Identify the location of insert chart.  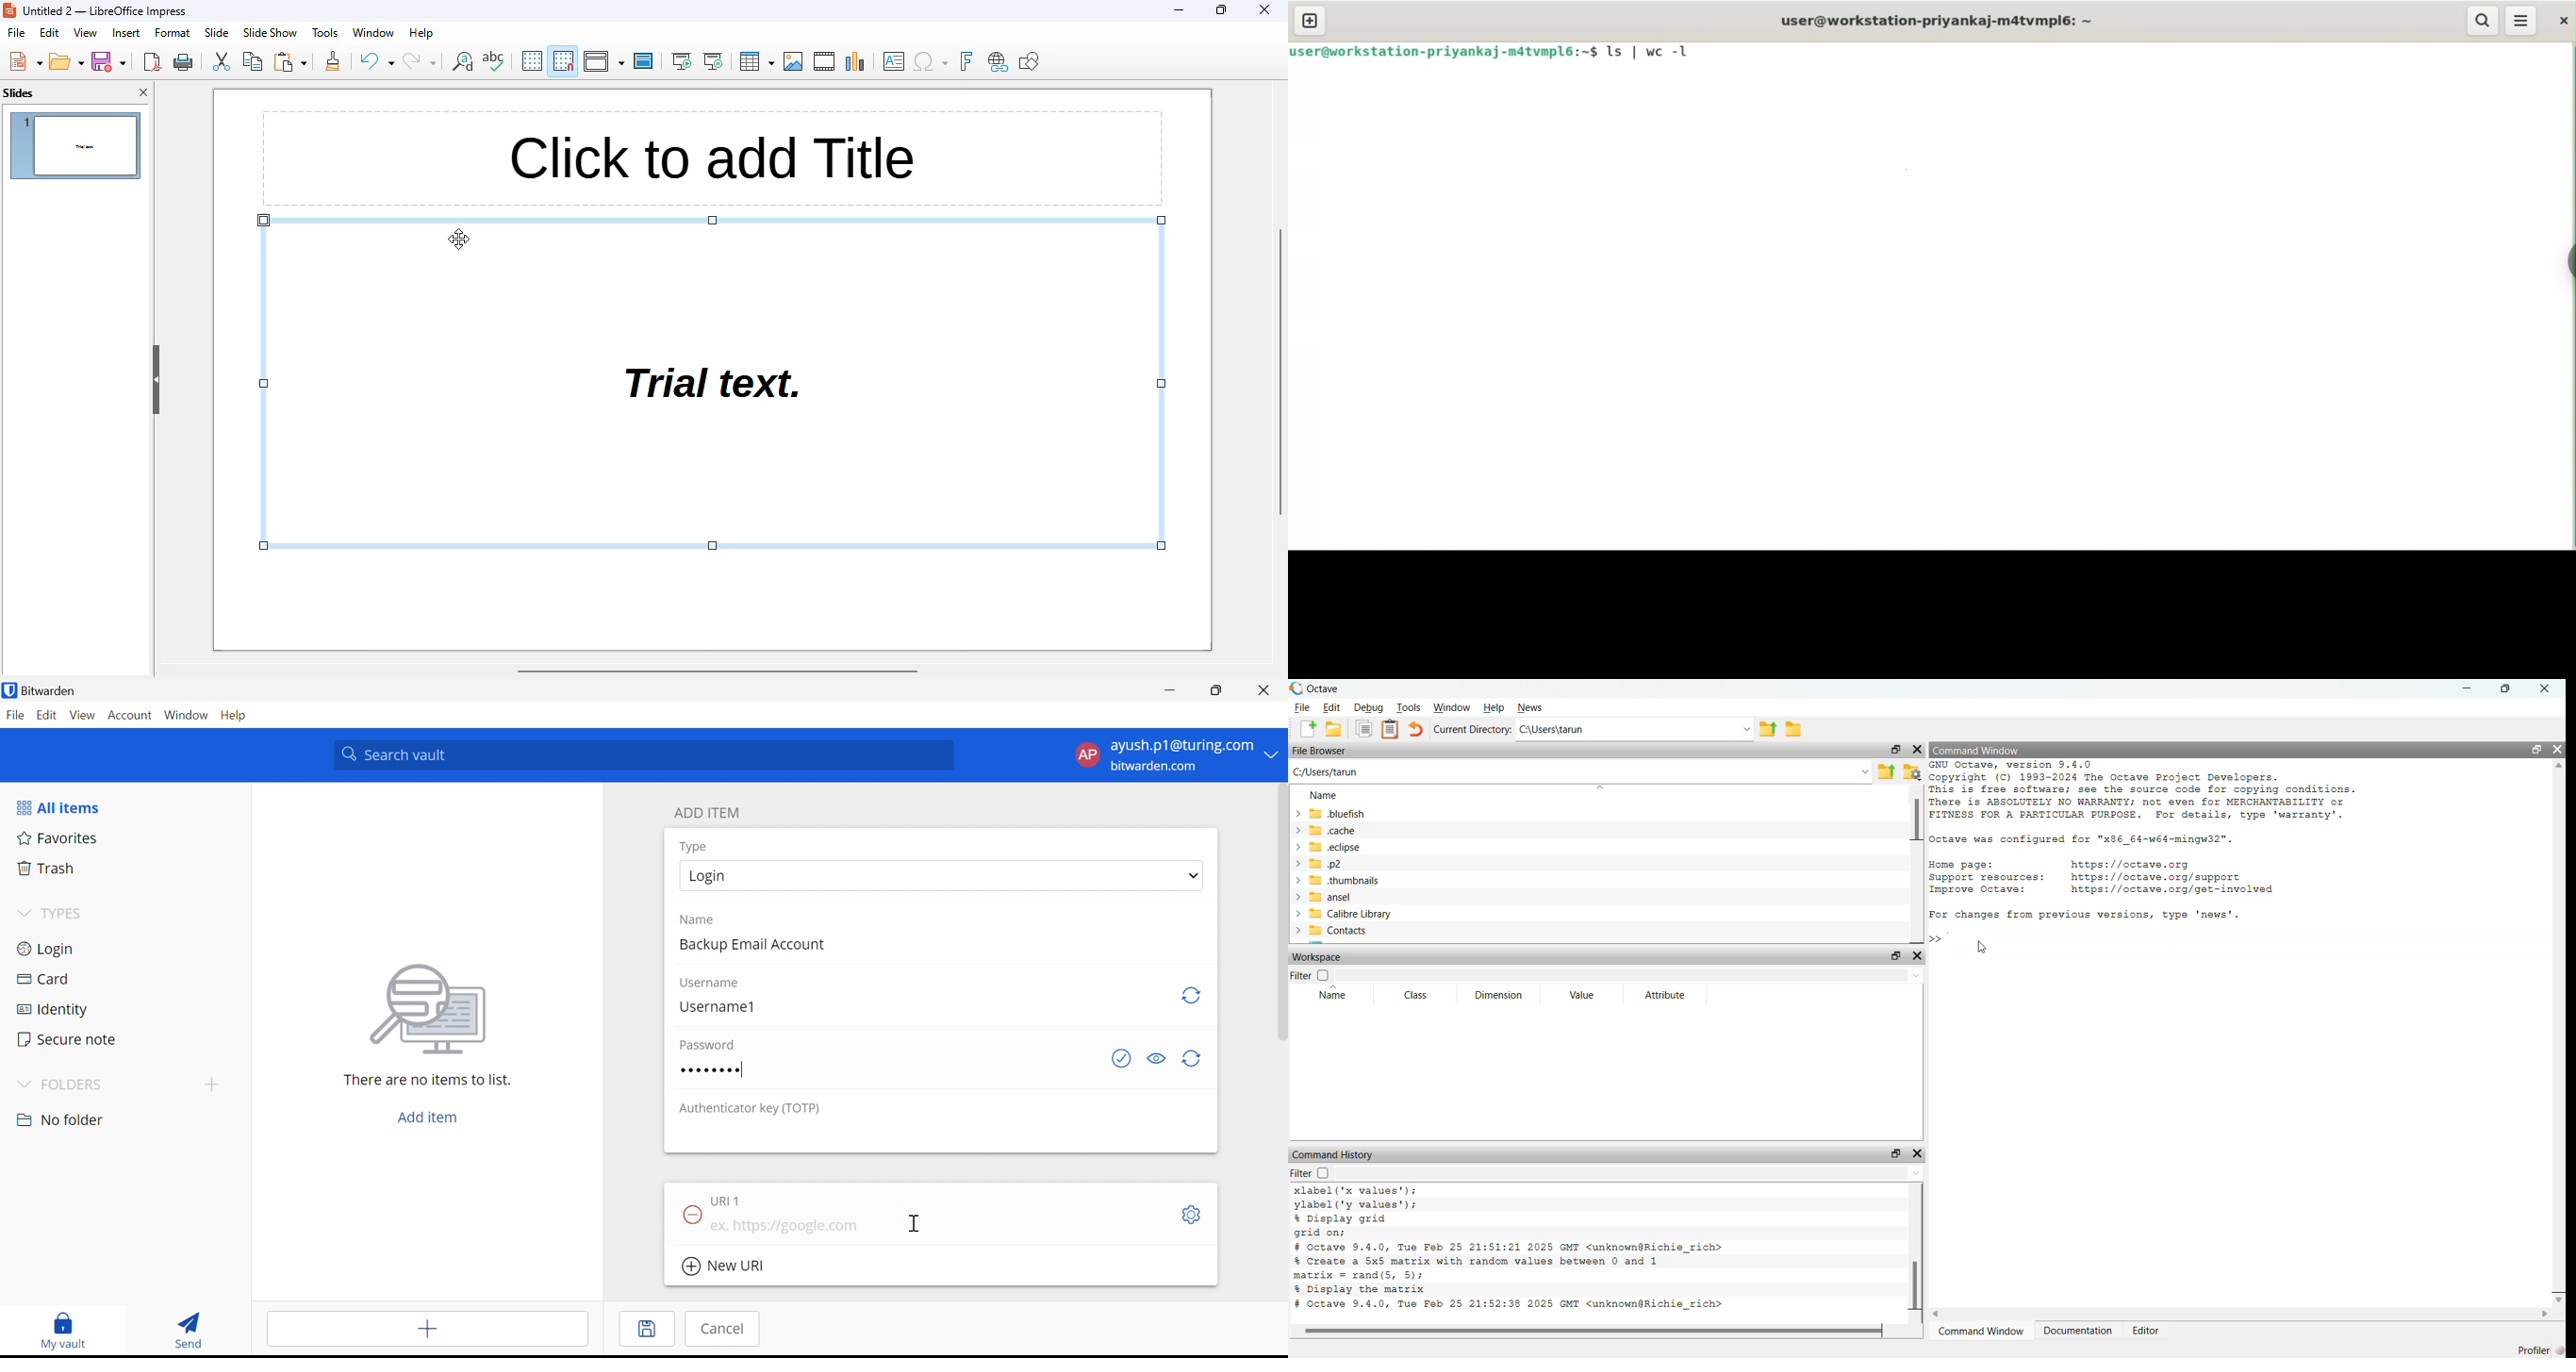
(856, 61).